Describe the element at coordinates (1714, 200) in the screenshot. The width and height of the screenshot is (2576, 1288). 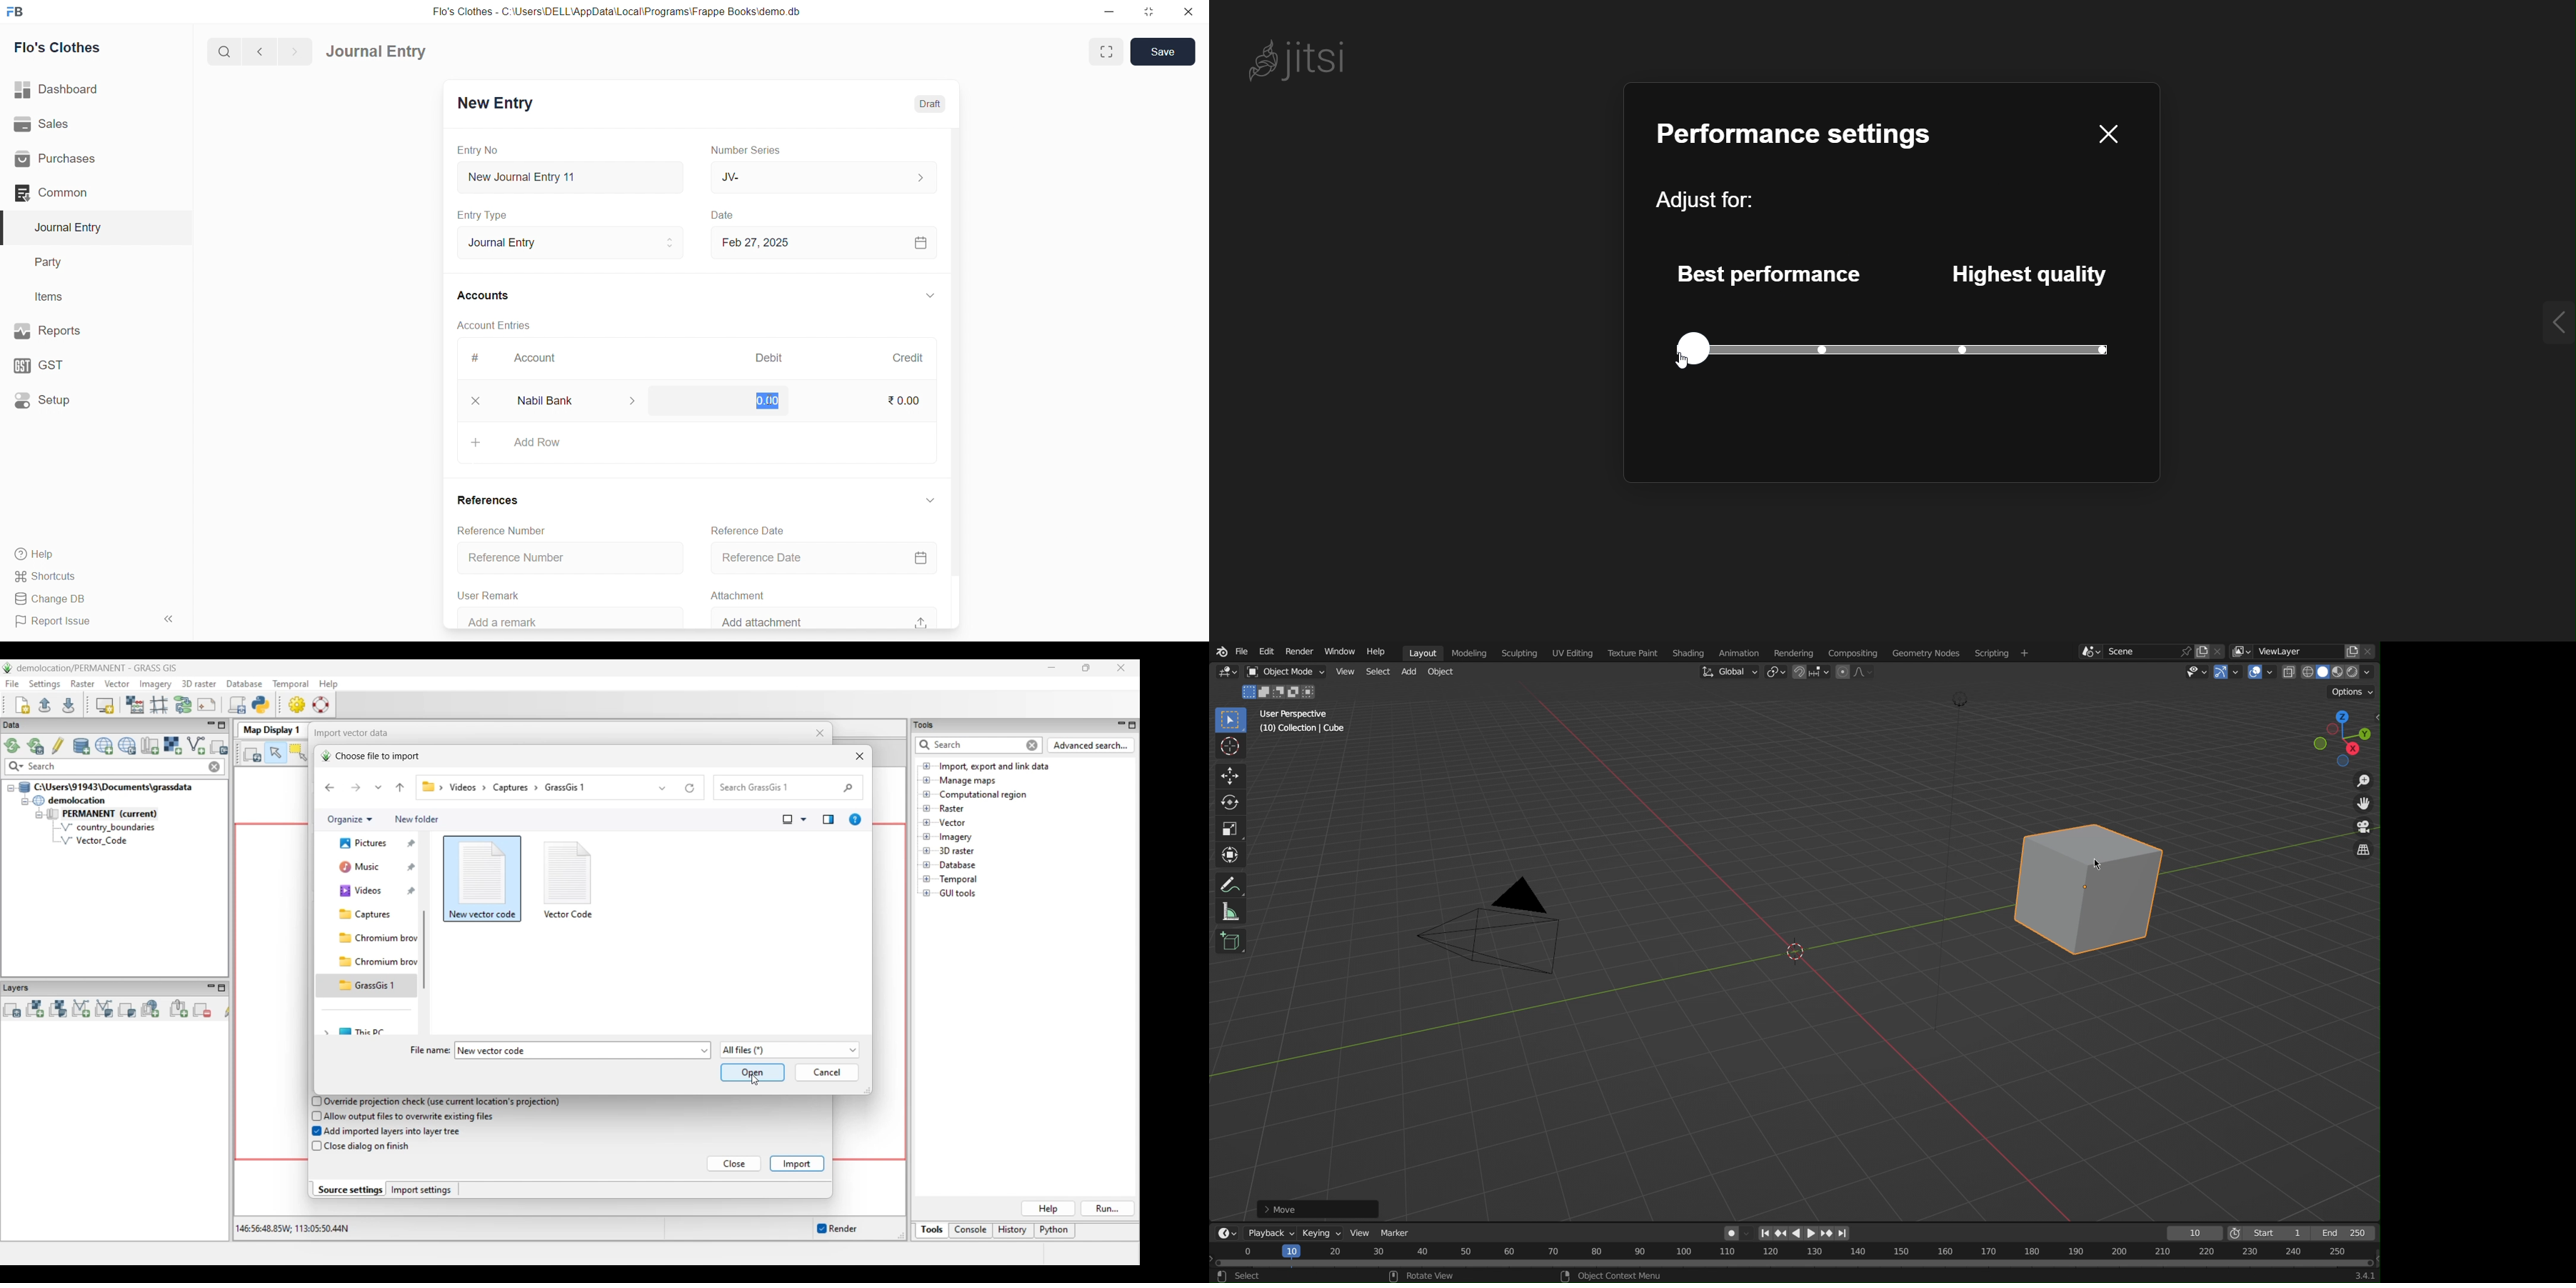
I see `adjust for` at that location.